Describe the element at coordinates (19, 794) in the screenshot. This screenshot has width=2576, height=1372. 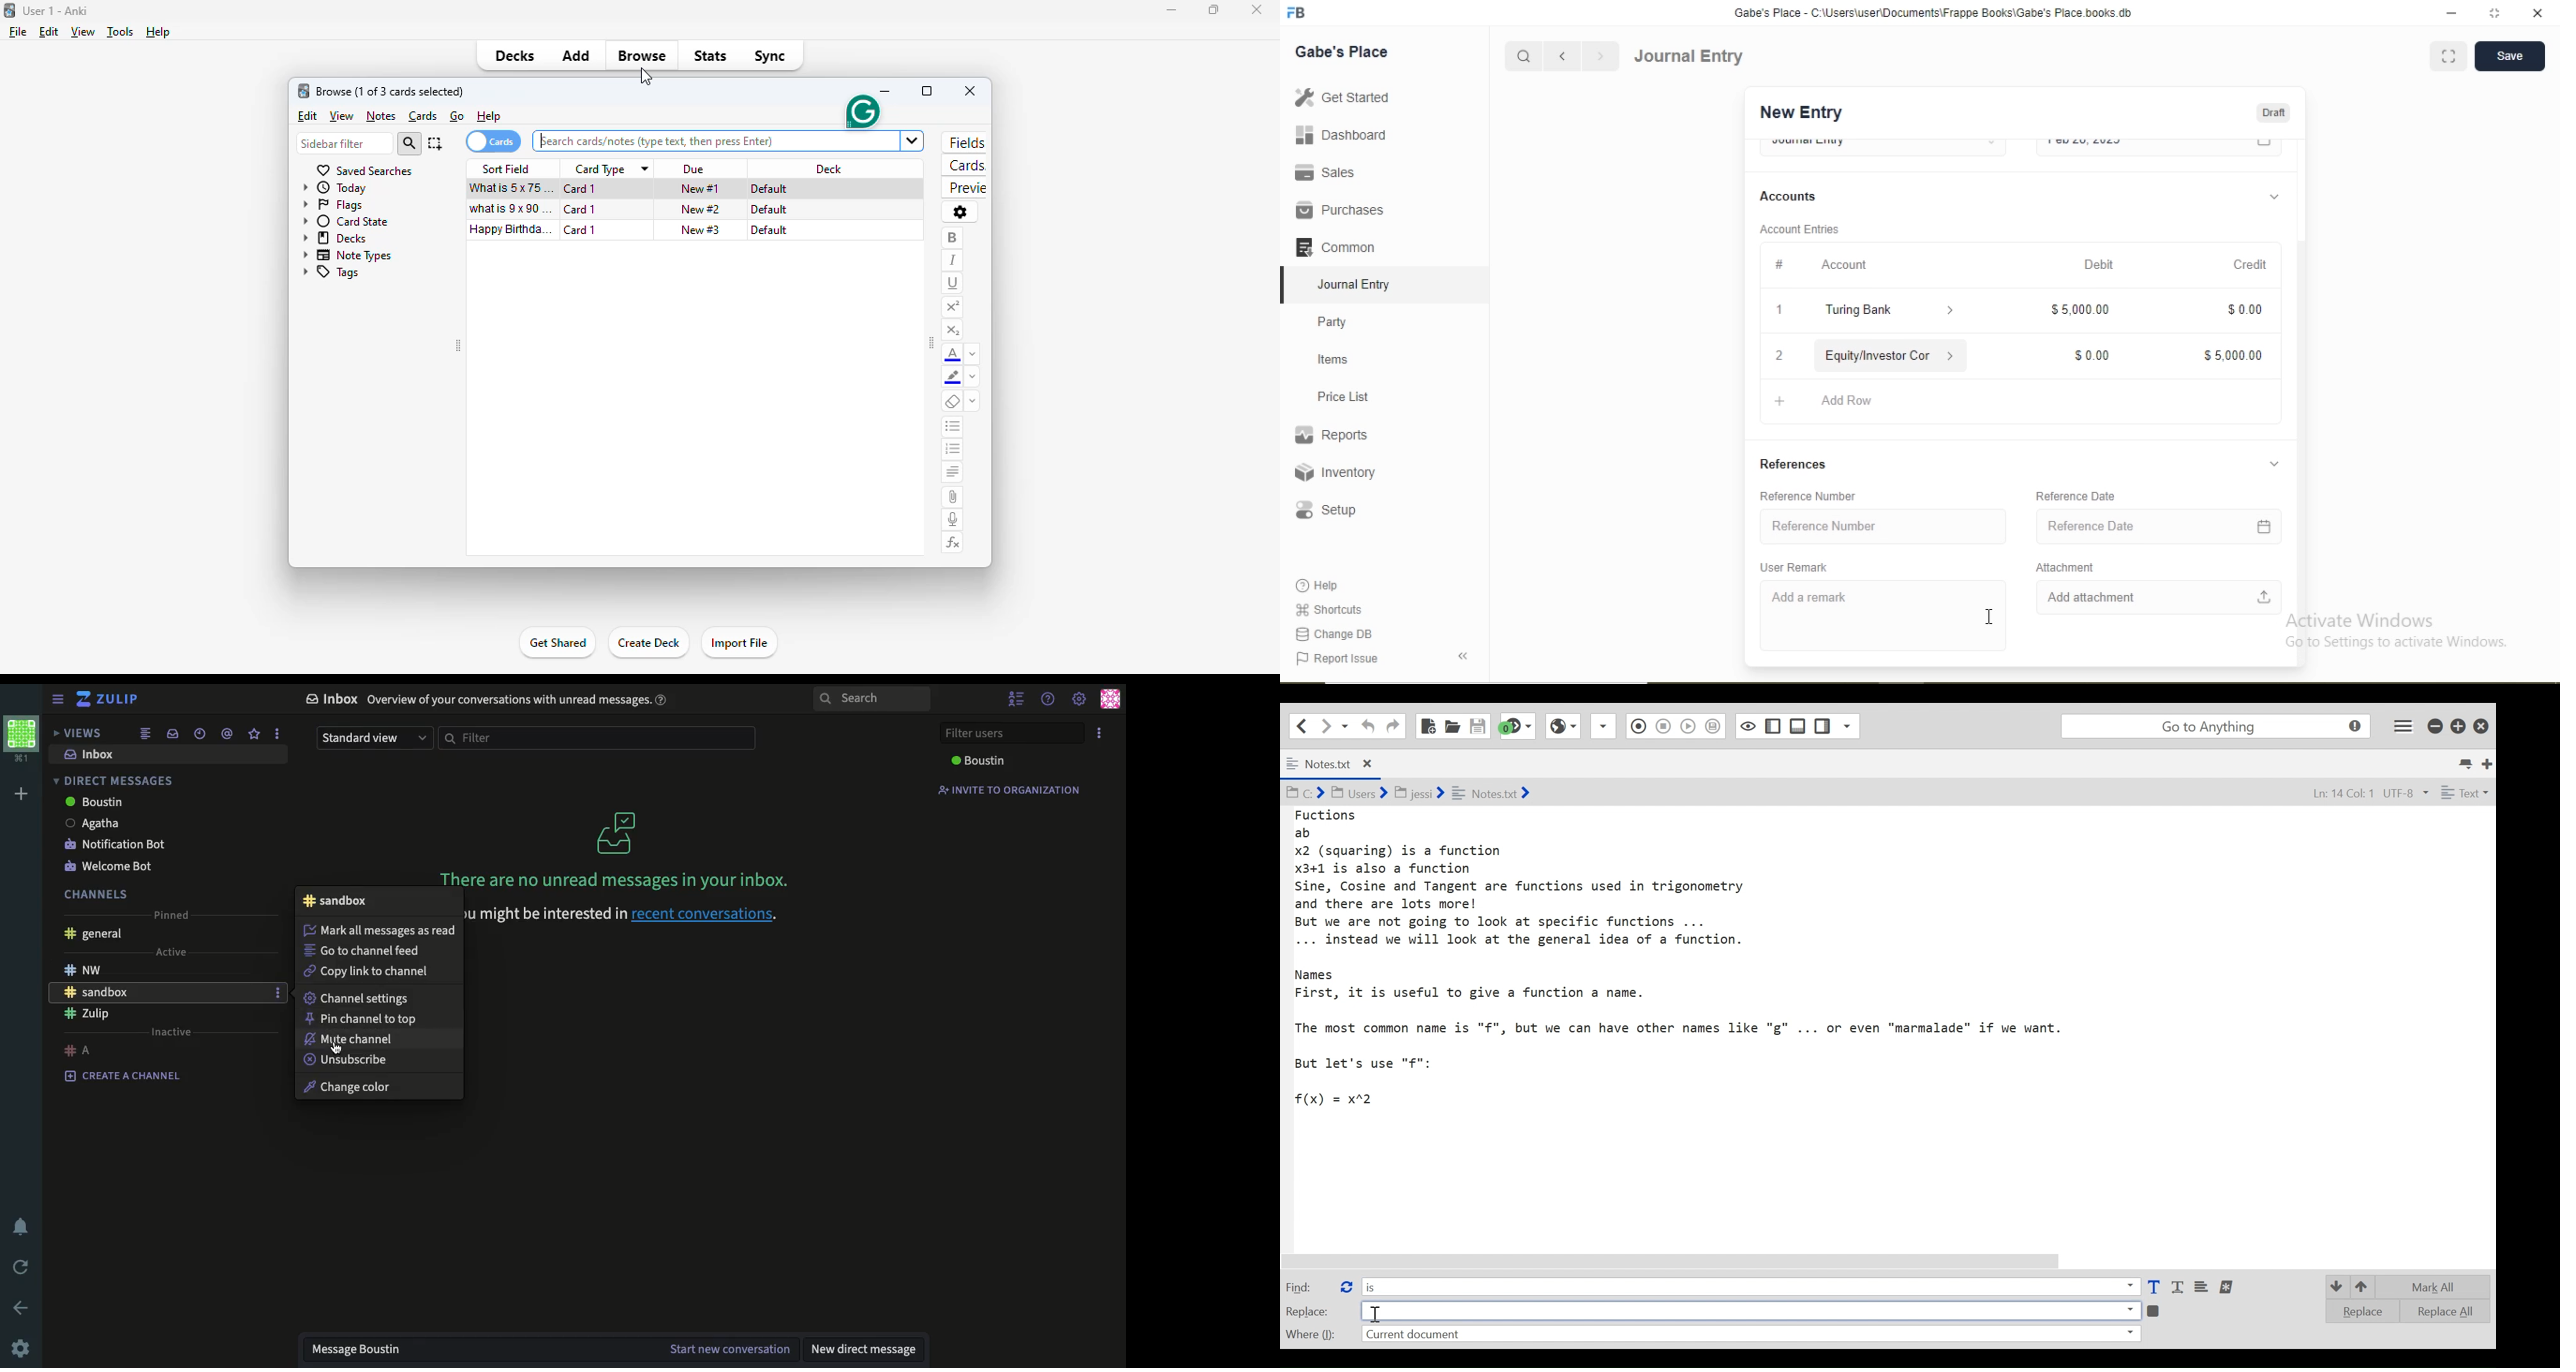
I see `add workspace` at that location.